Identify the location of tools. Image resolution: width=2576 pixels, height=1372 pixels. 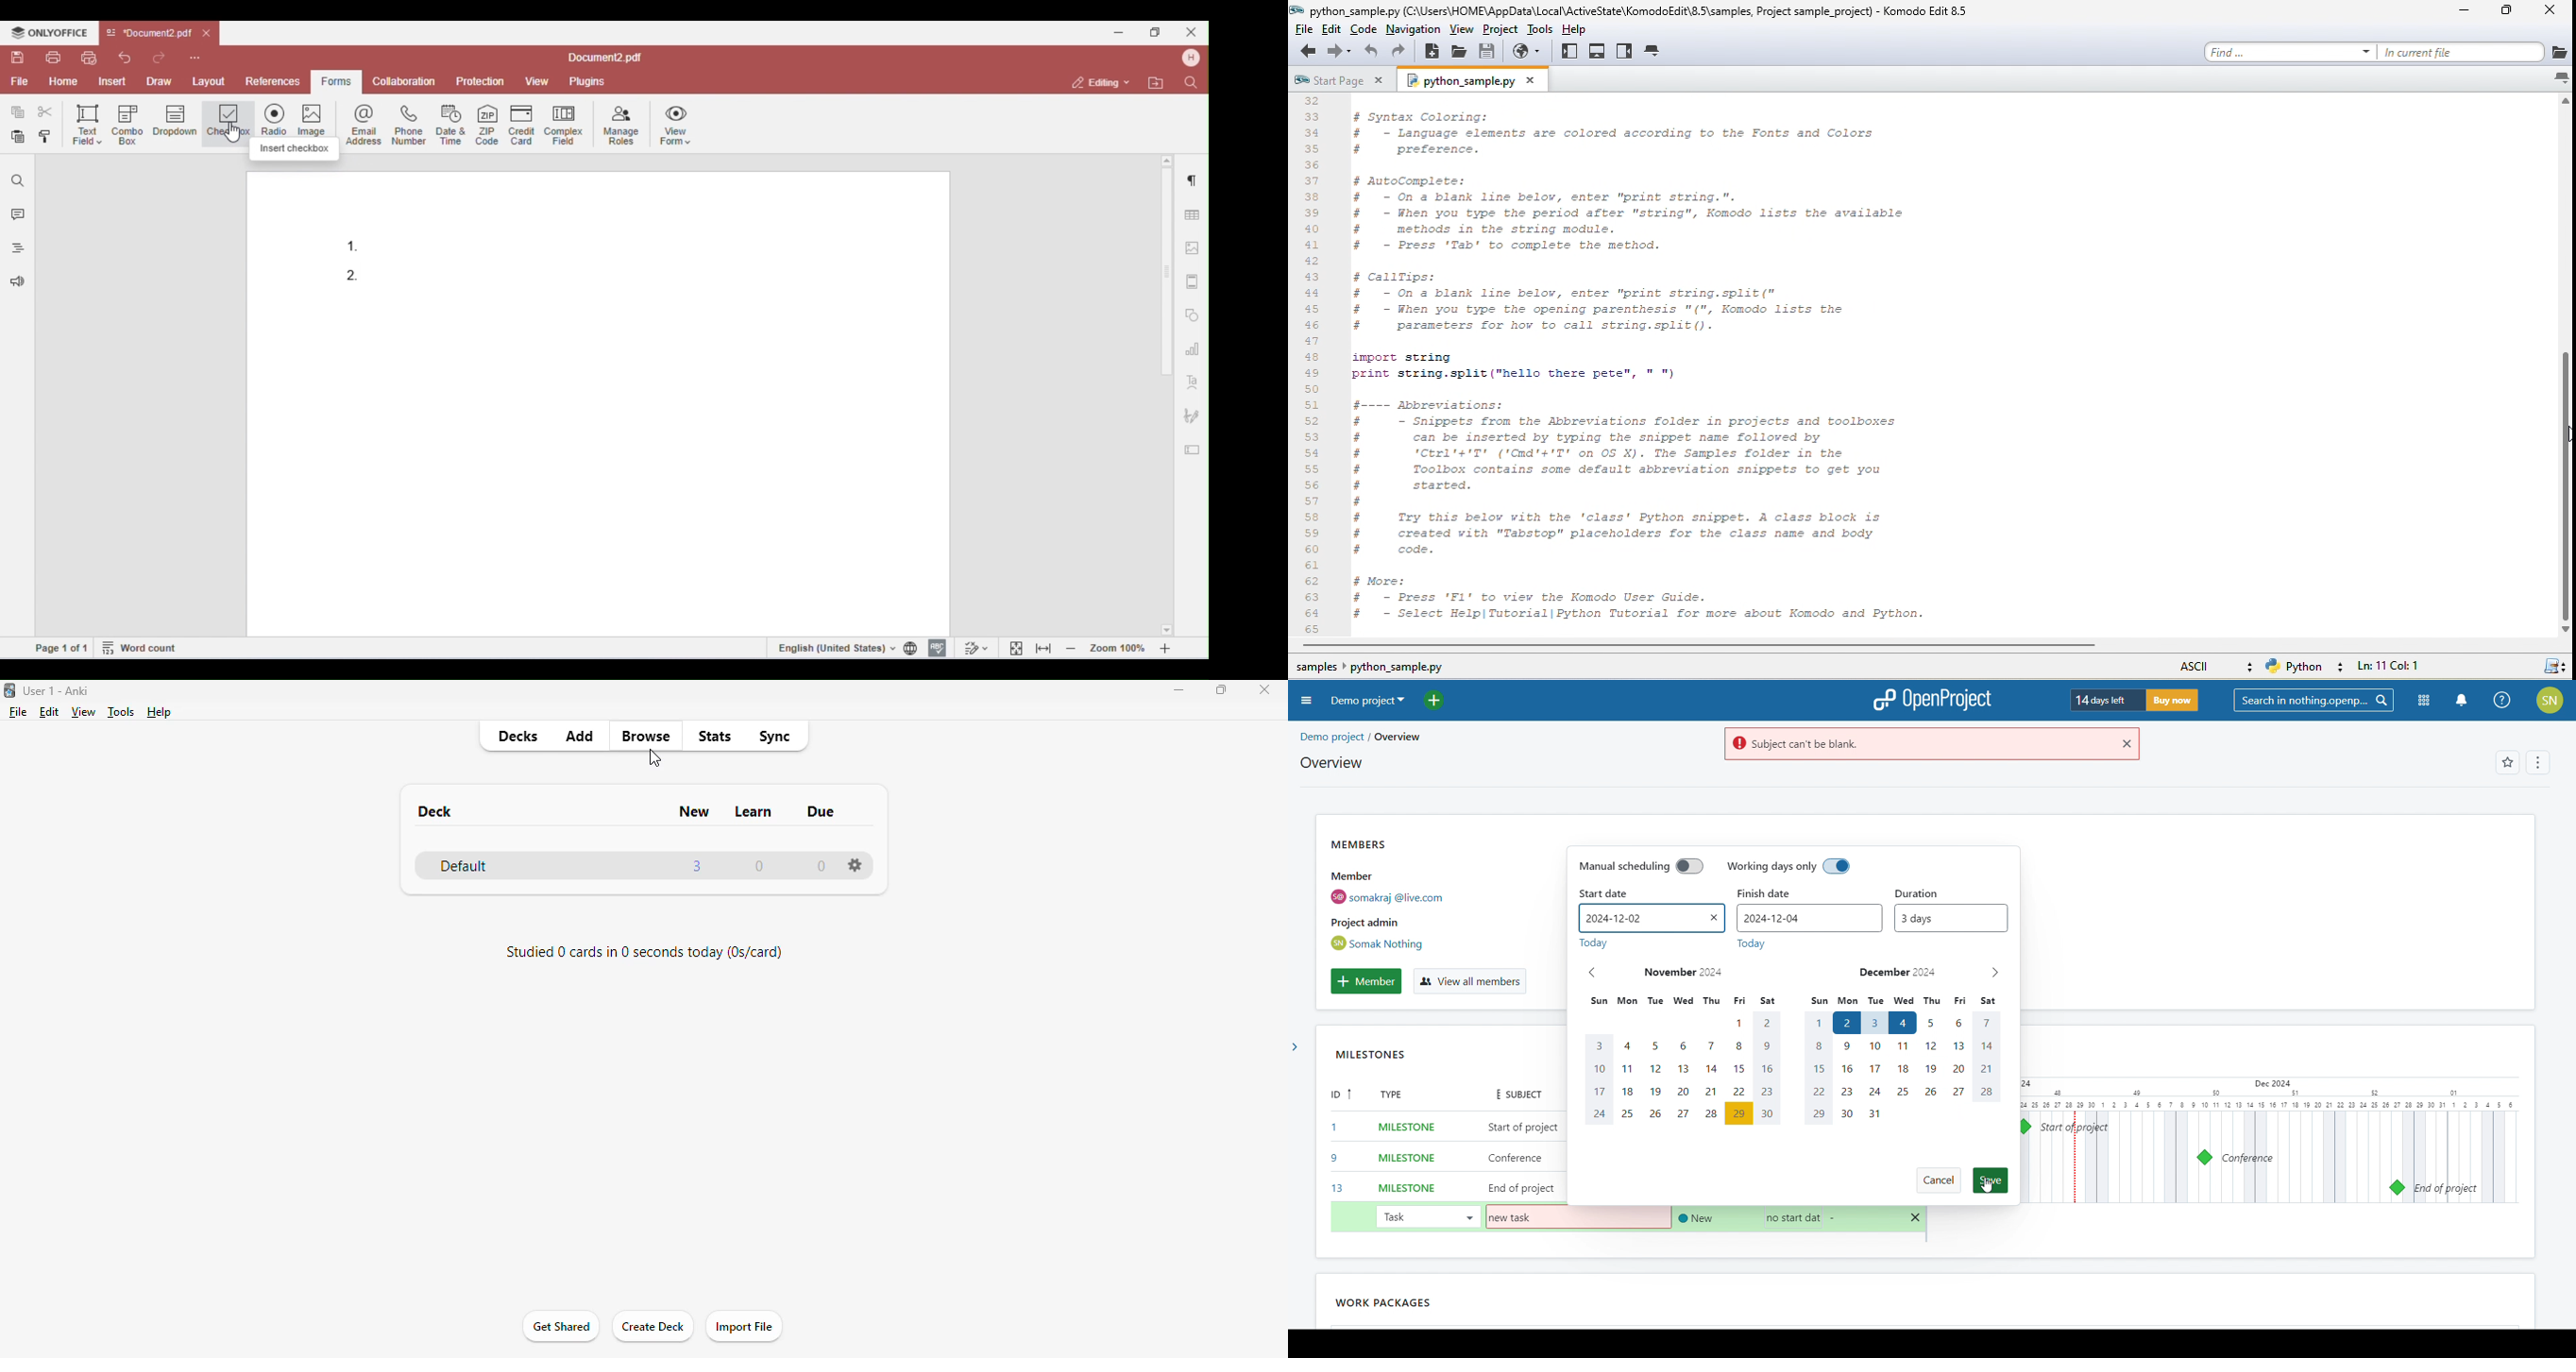
(123, 712).